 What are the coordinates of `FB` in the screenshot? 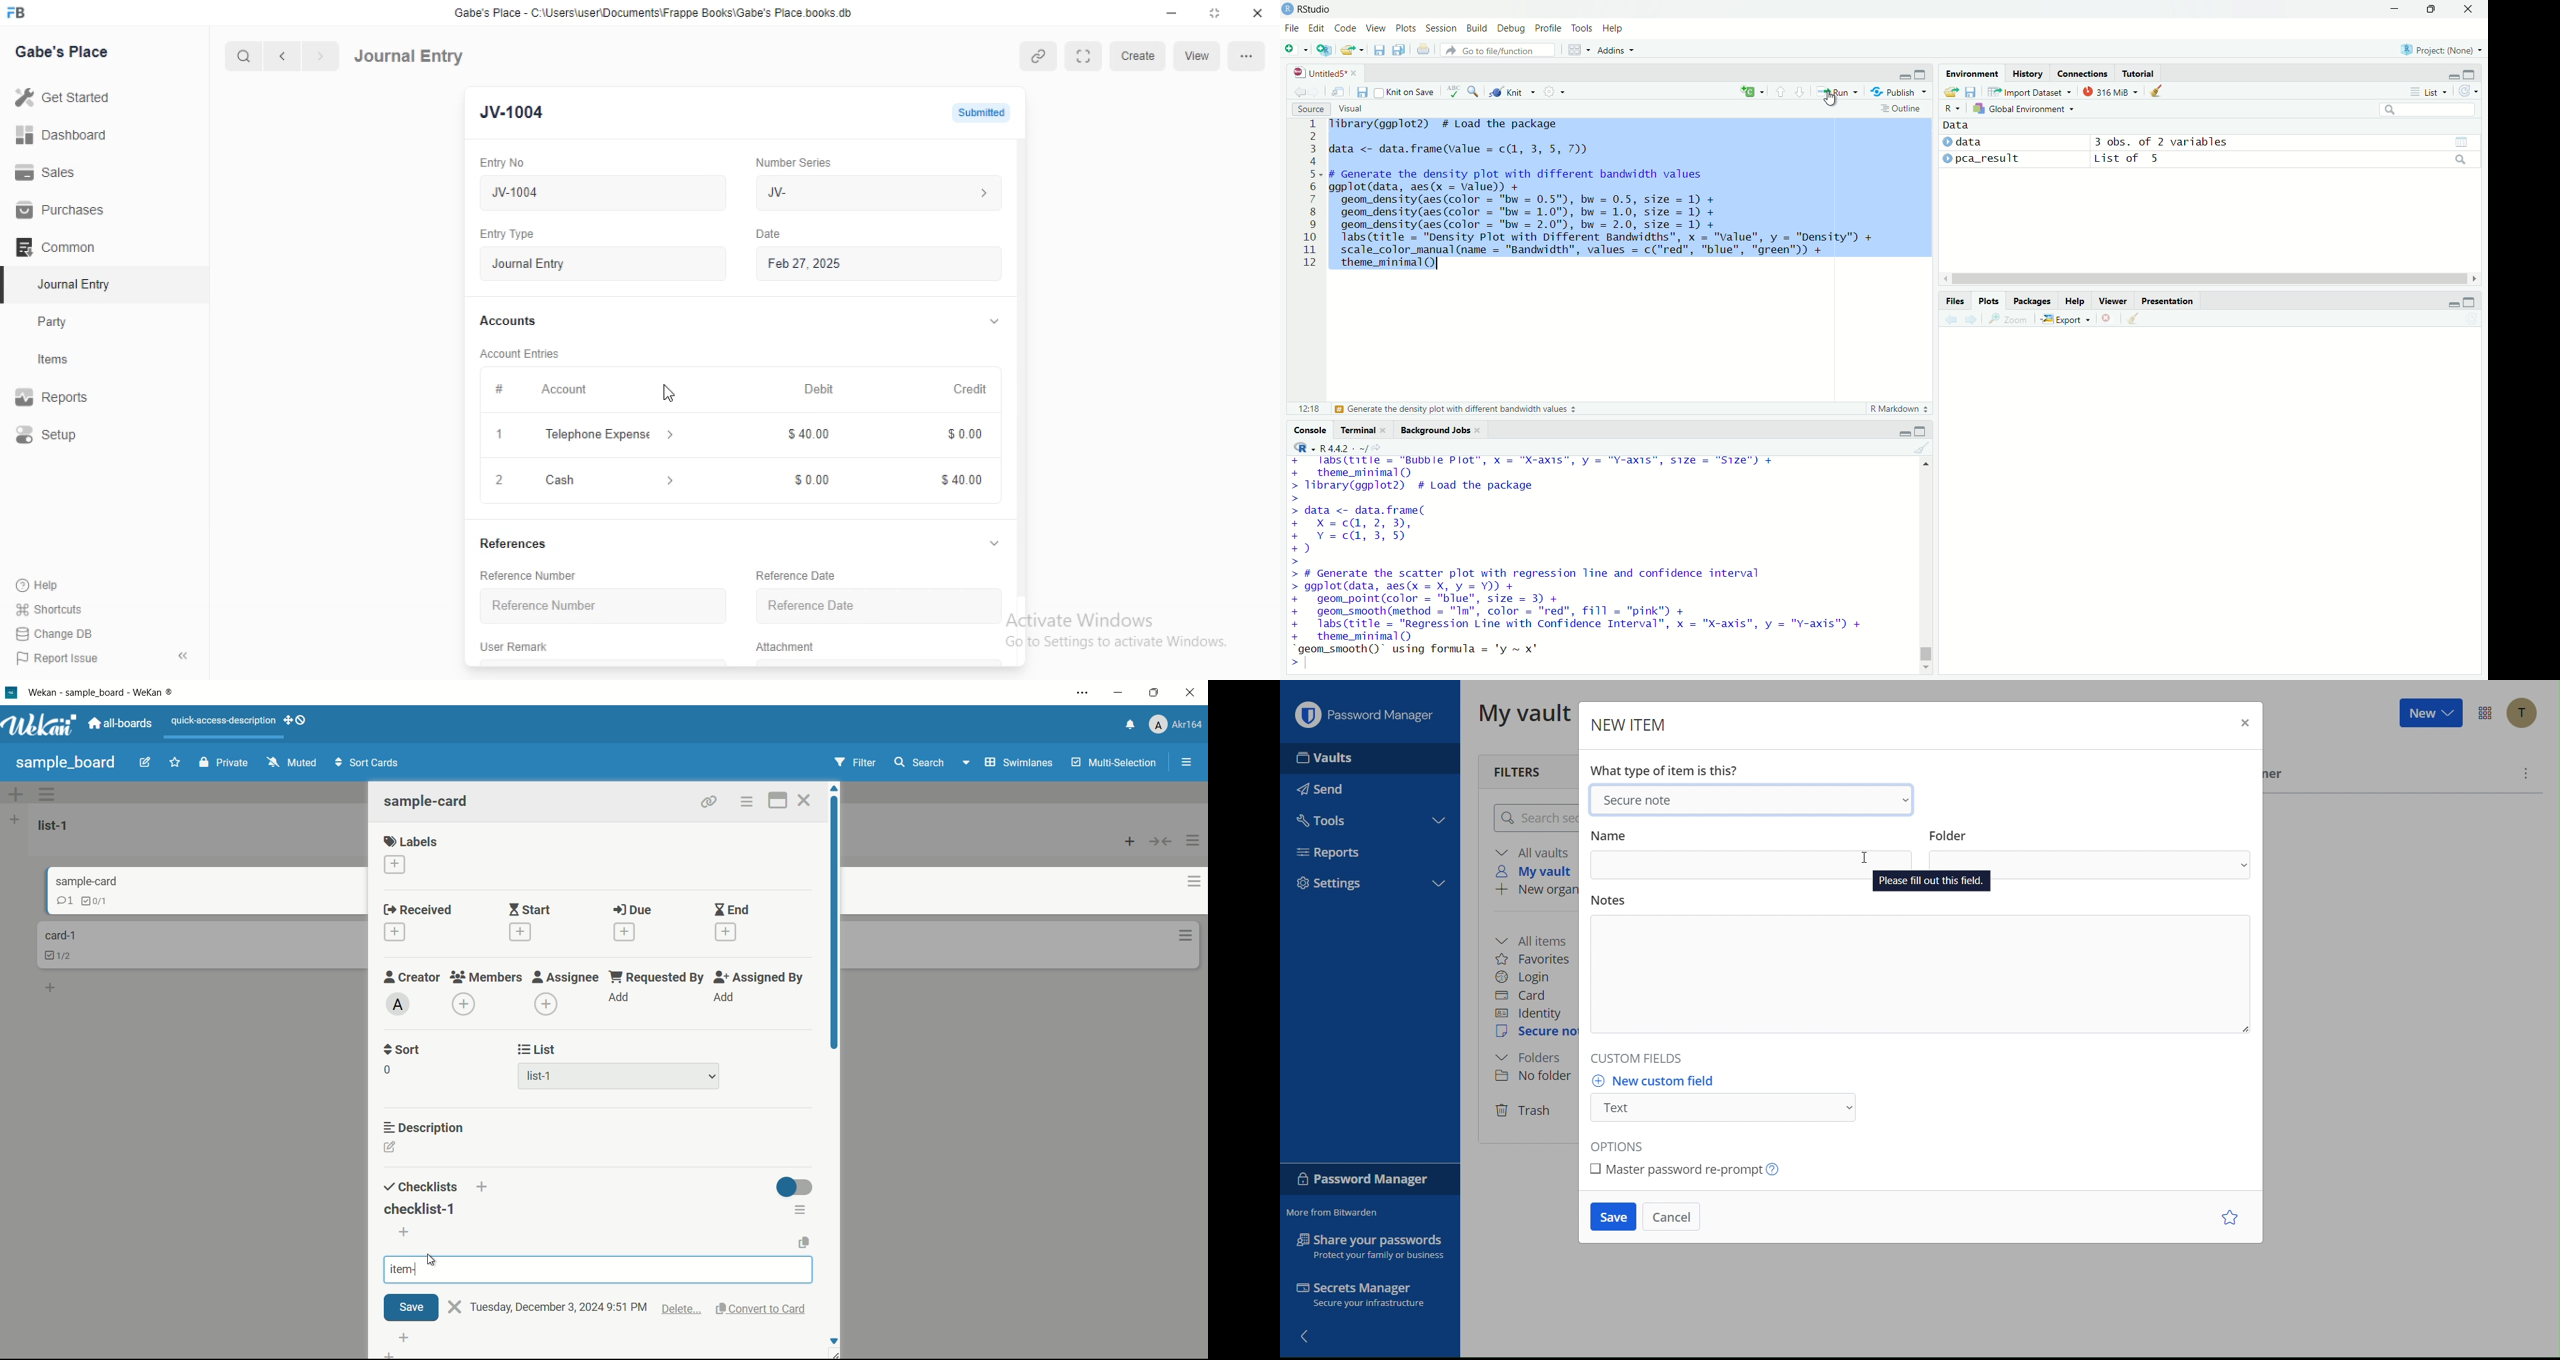 It's located at (19, 11).